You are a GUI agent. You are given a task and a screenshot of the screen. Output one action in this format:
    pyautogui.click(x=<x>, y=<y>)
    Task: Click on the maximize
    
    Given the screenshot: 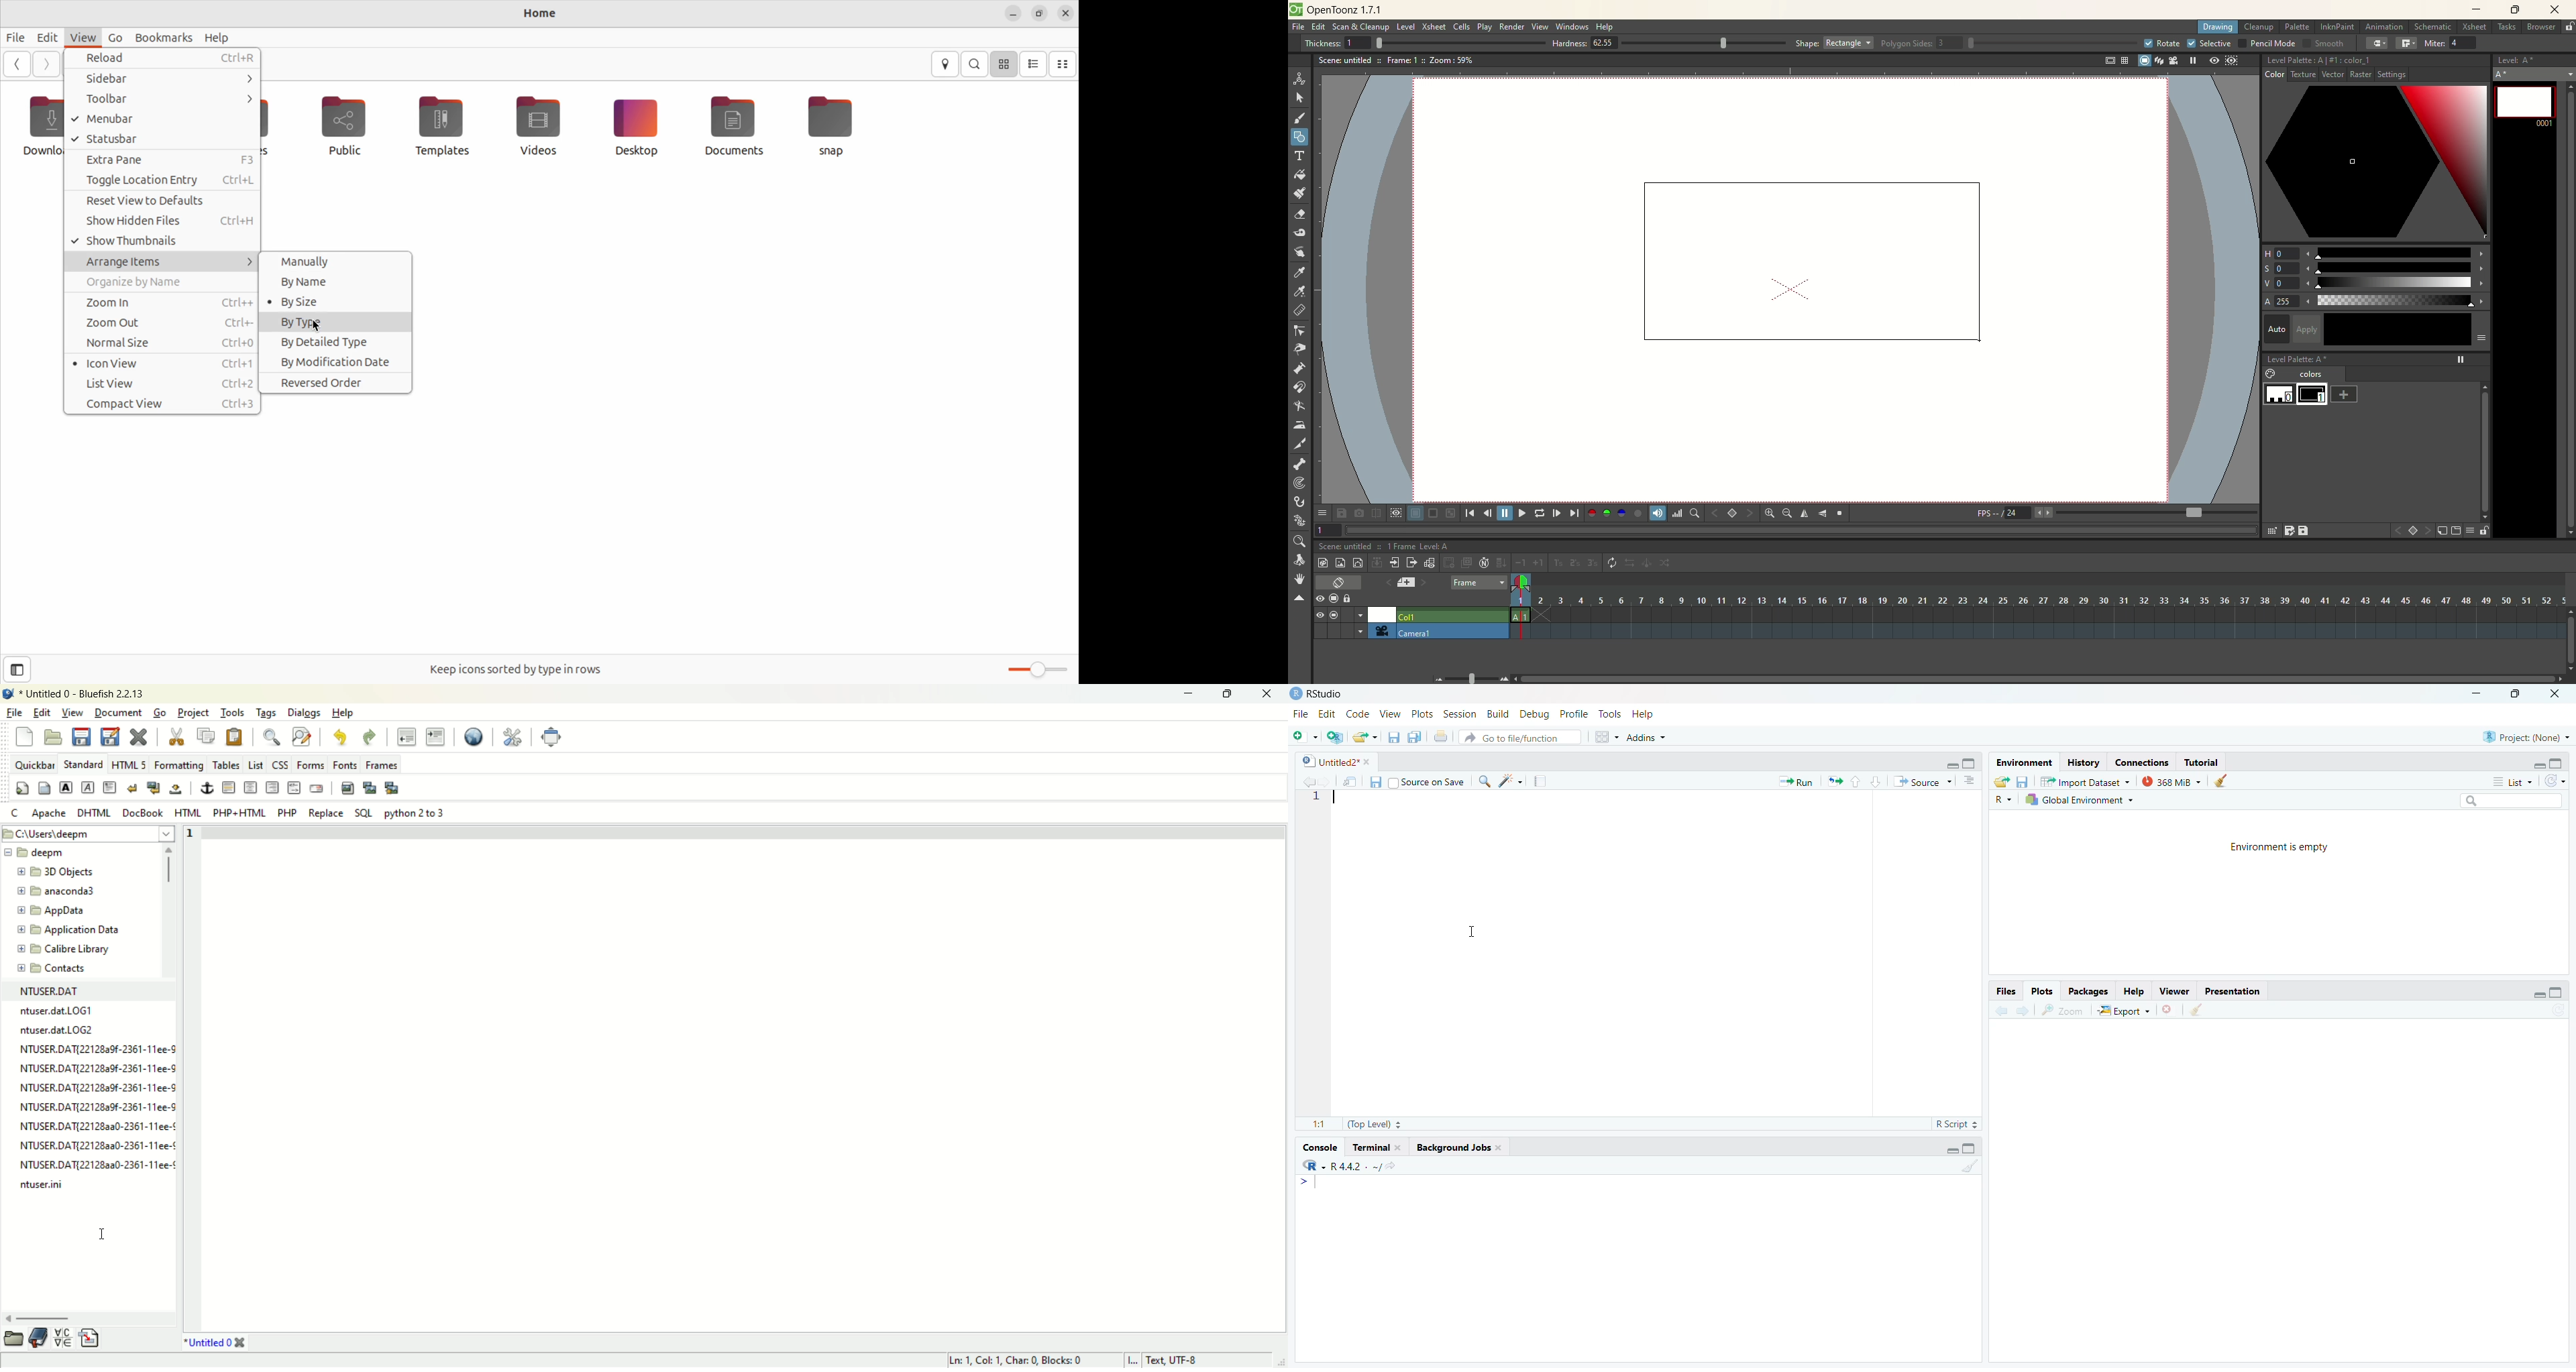 What is the action you would take?
    pyautogui.click(x=2516, y=11)
    